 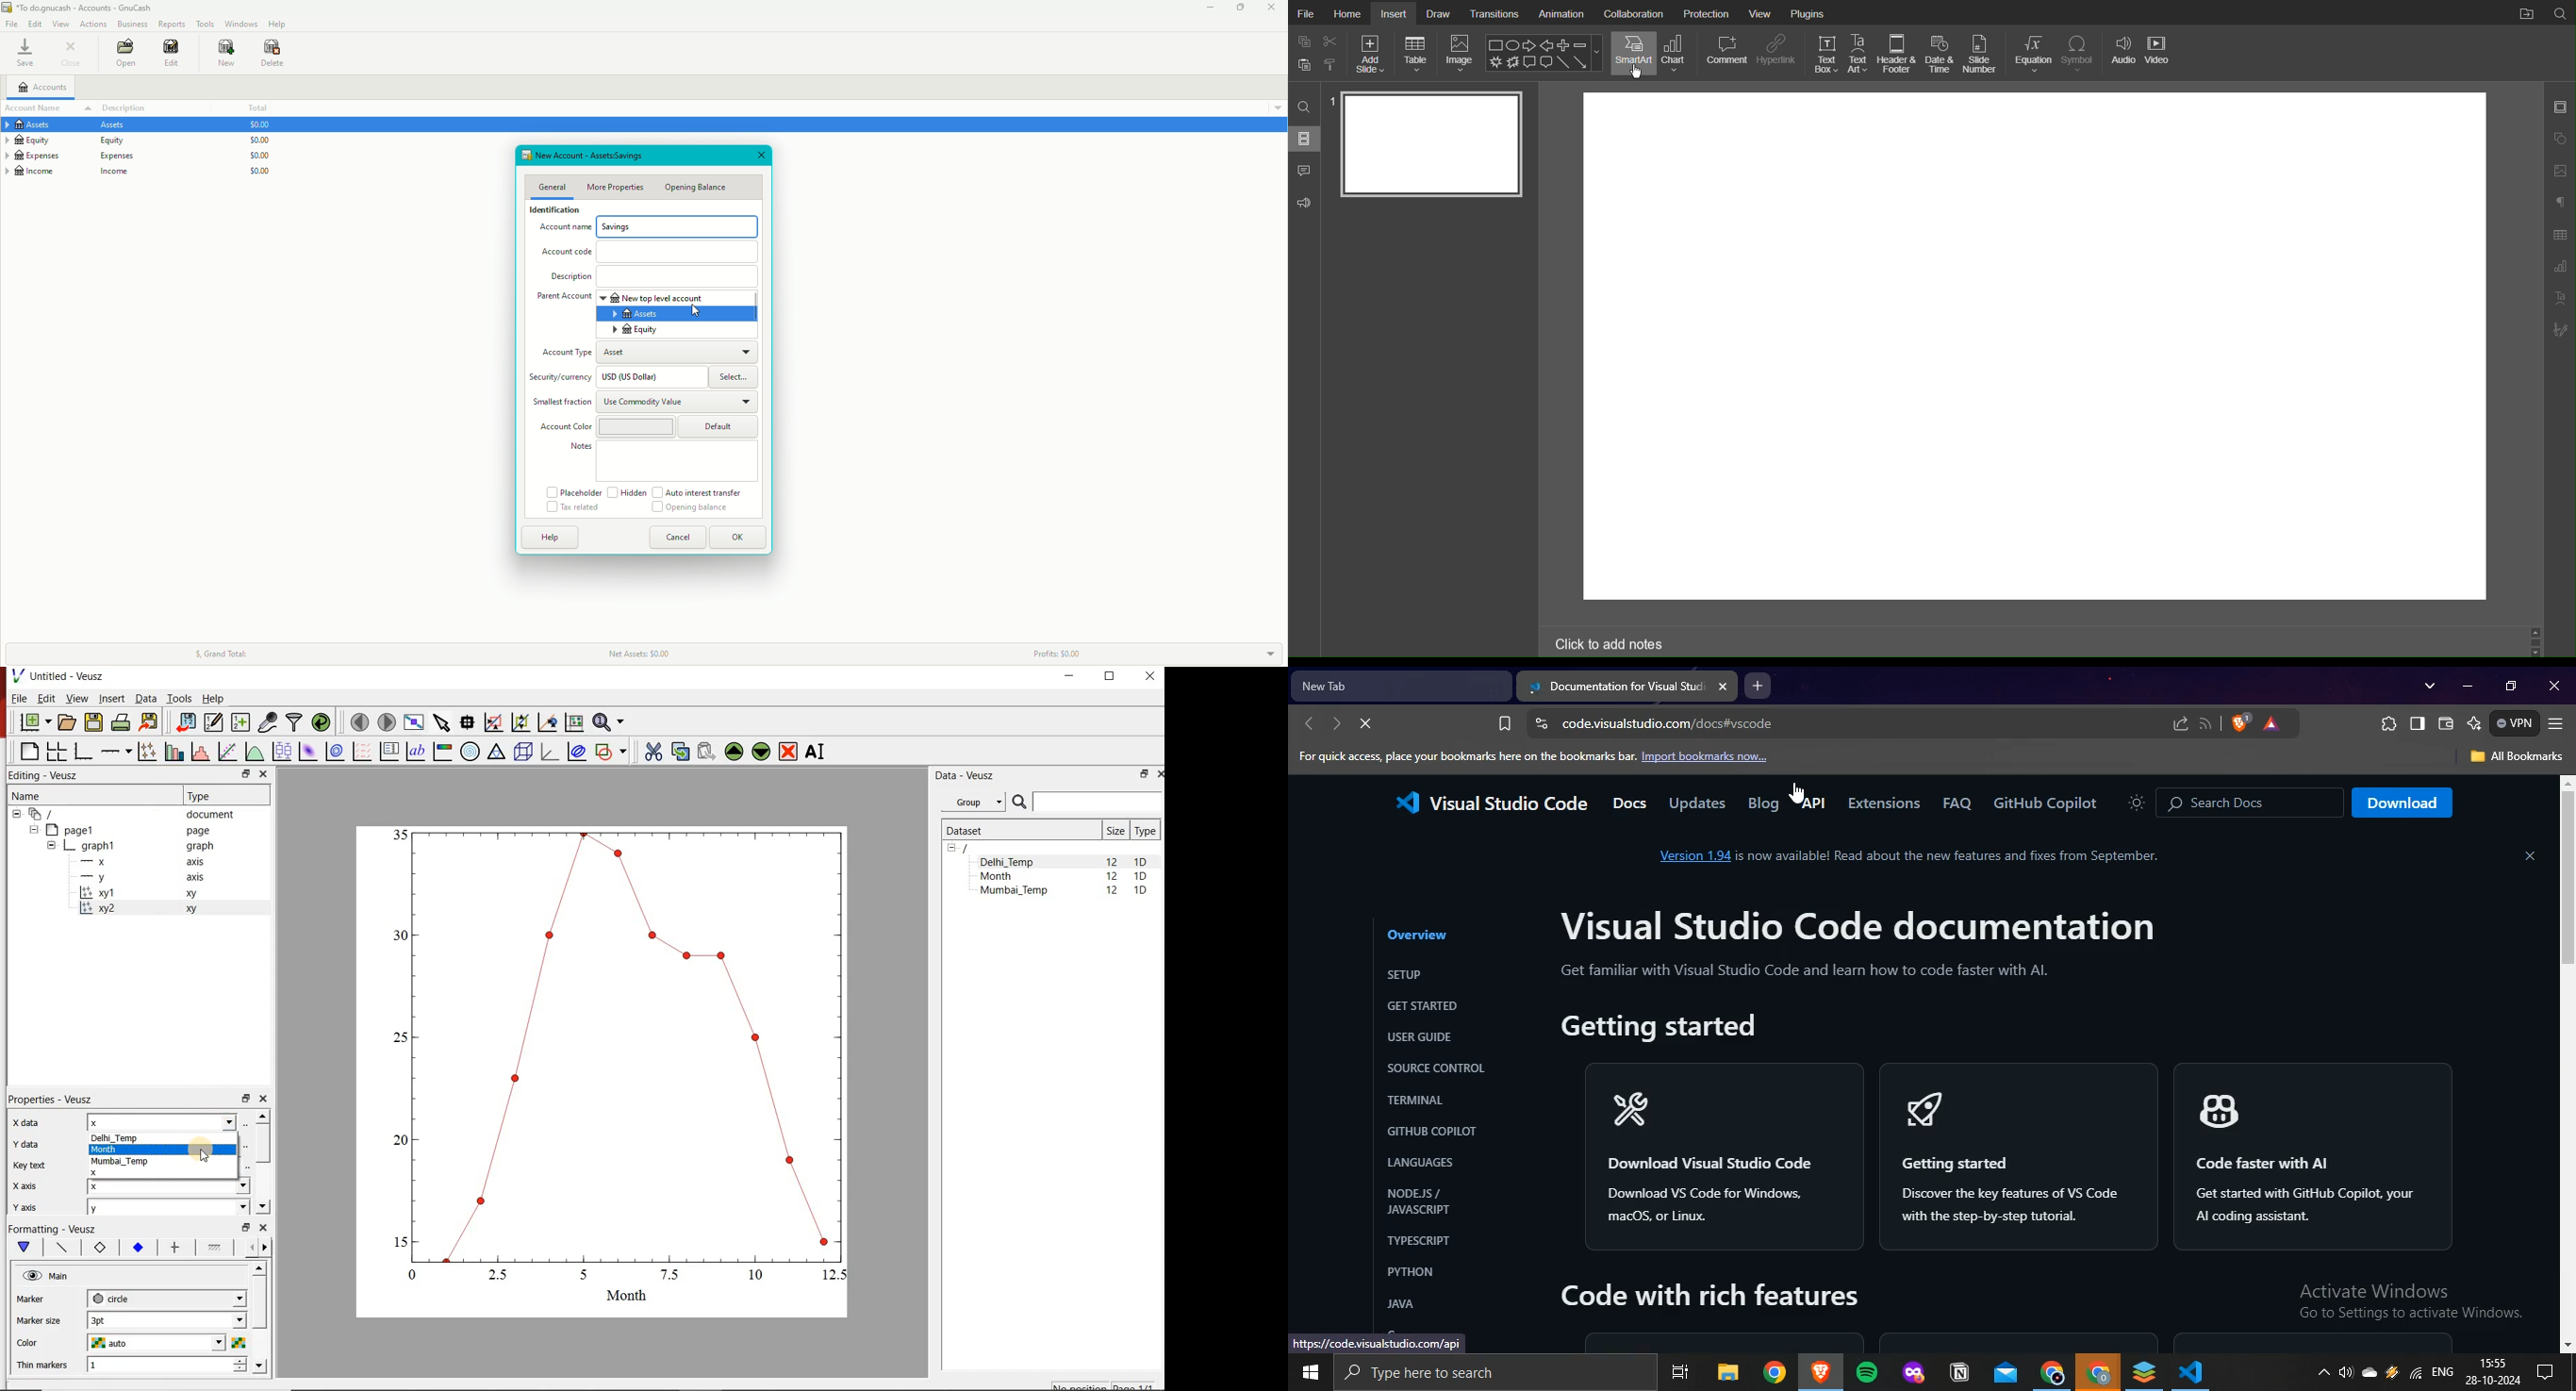 What do you see at coordinates (1206, 8) in the screenshot?
I see `Minimize` at bounding box center [1206, 8].